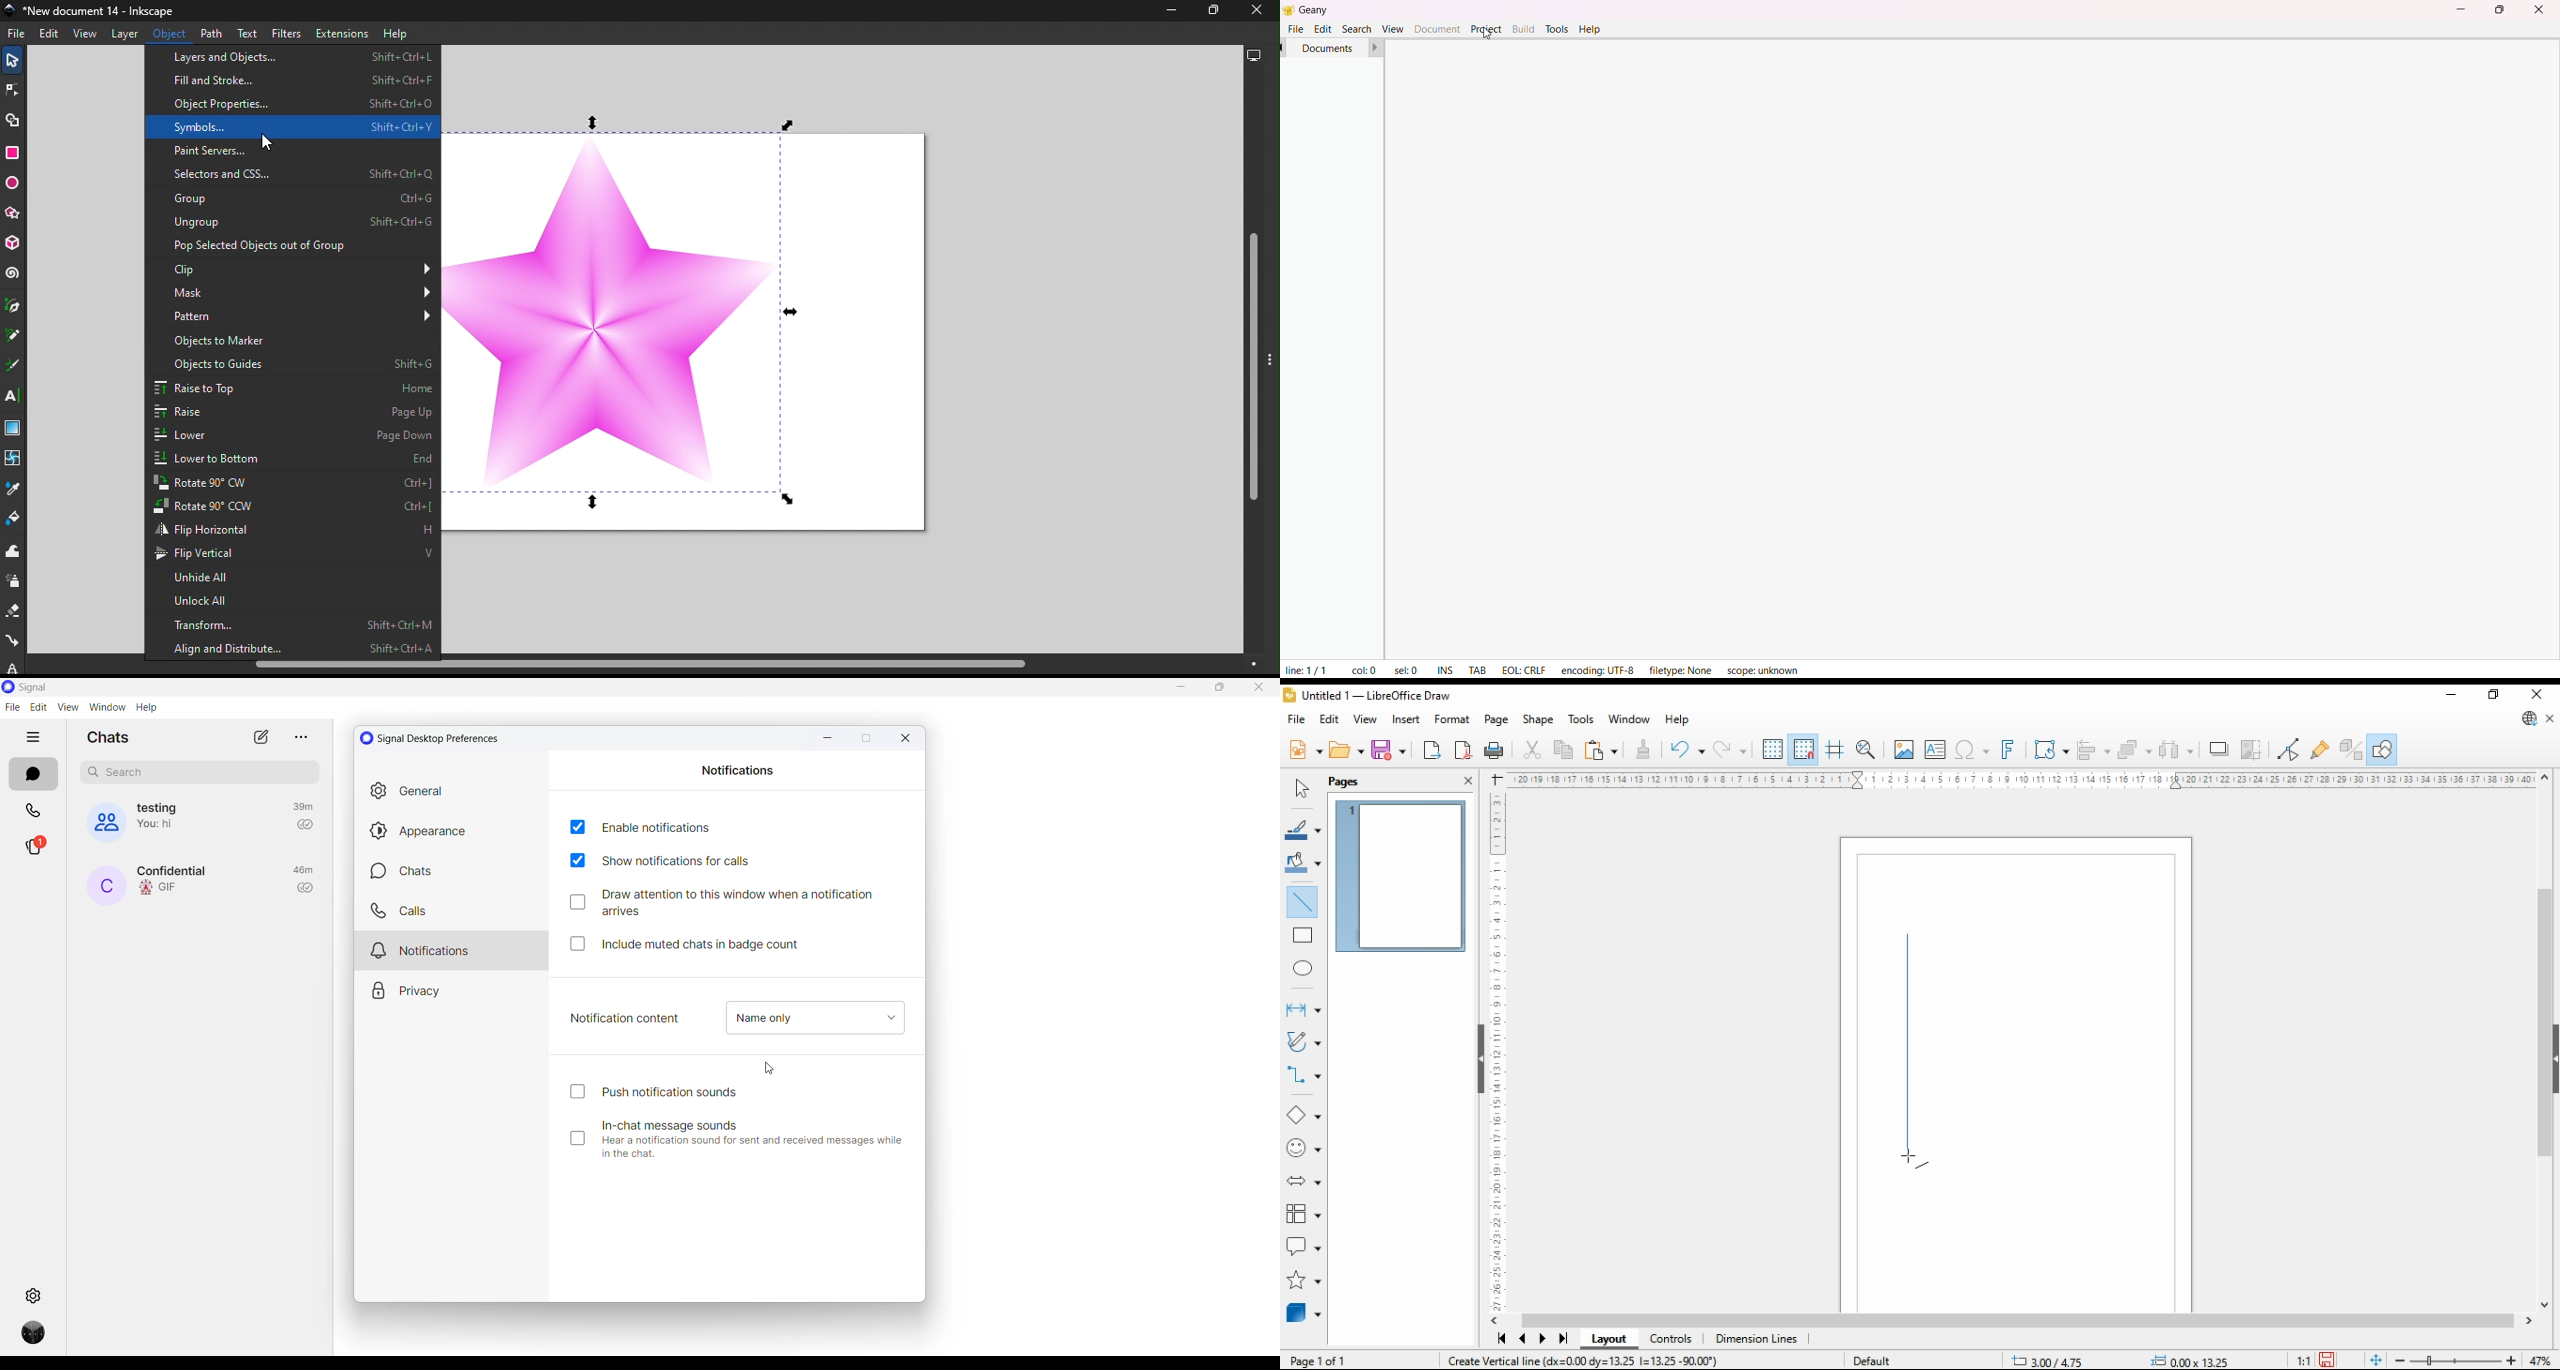  Describe the element at coordinates (2382, 749) in the screenshot. I see `show draw functions` at that location.